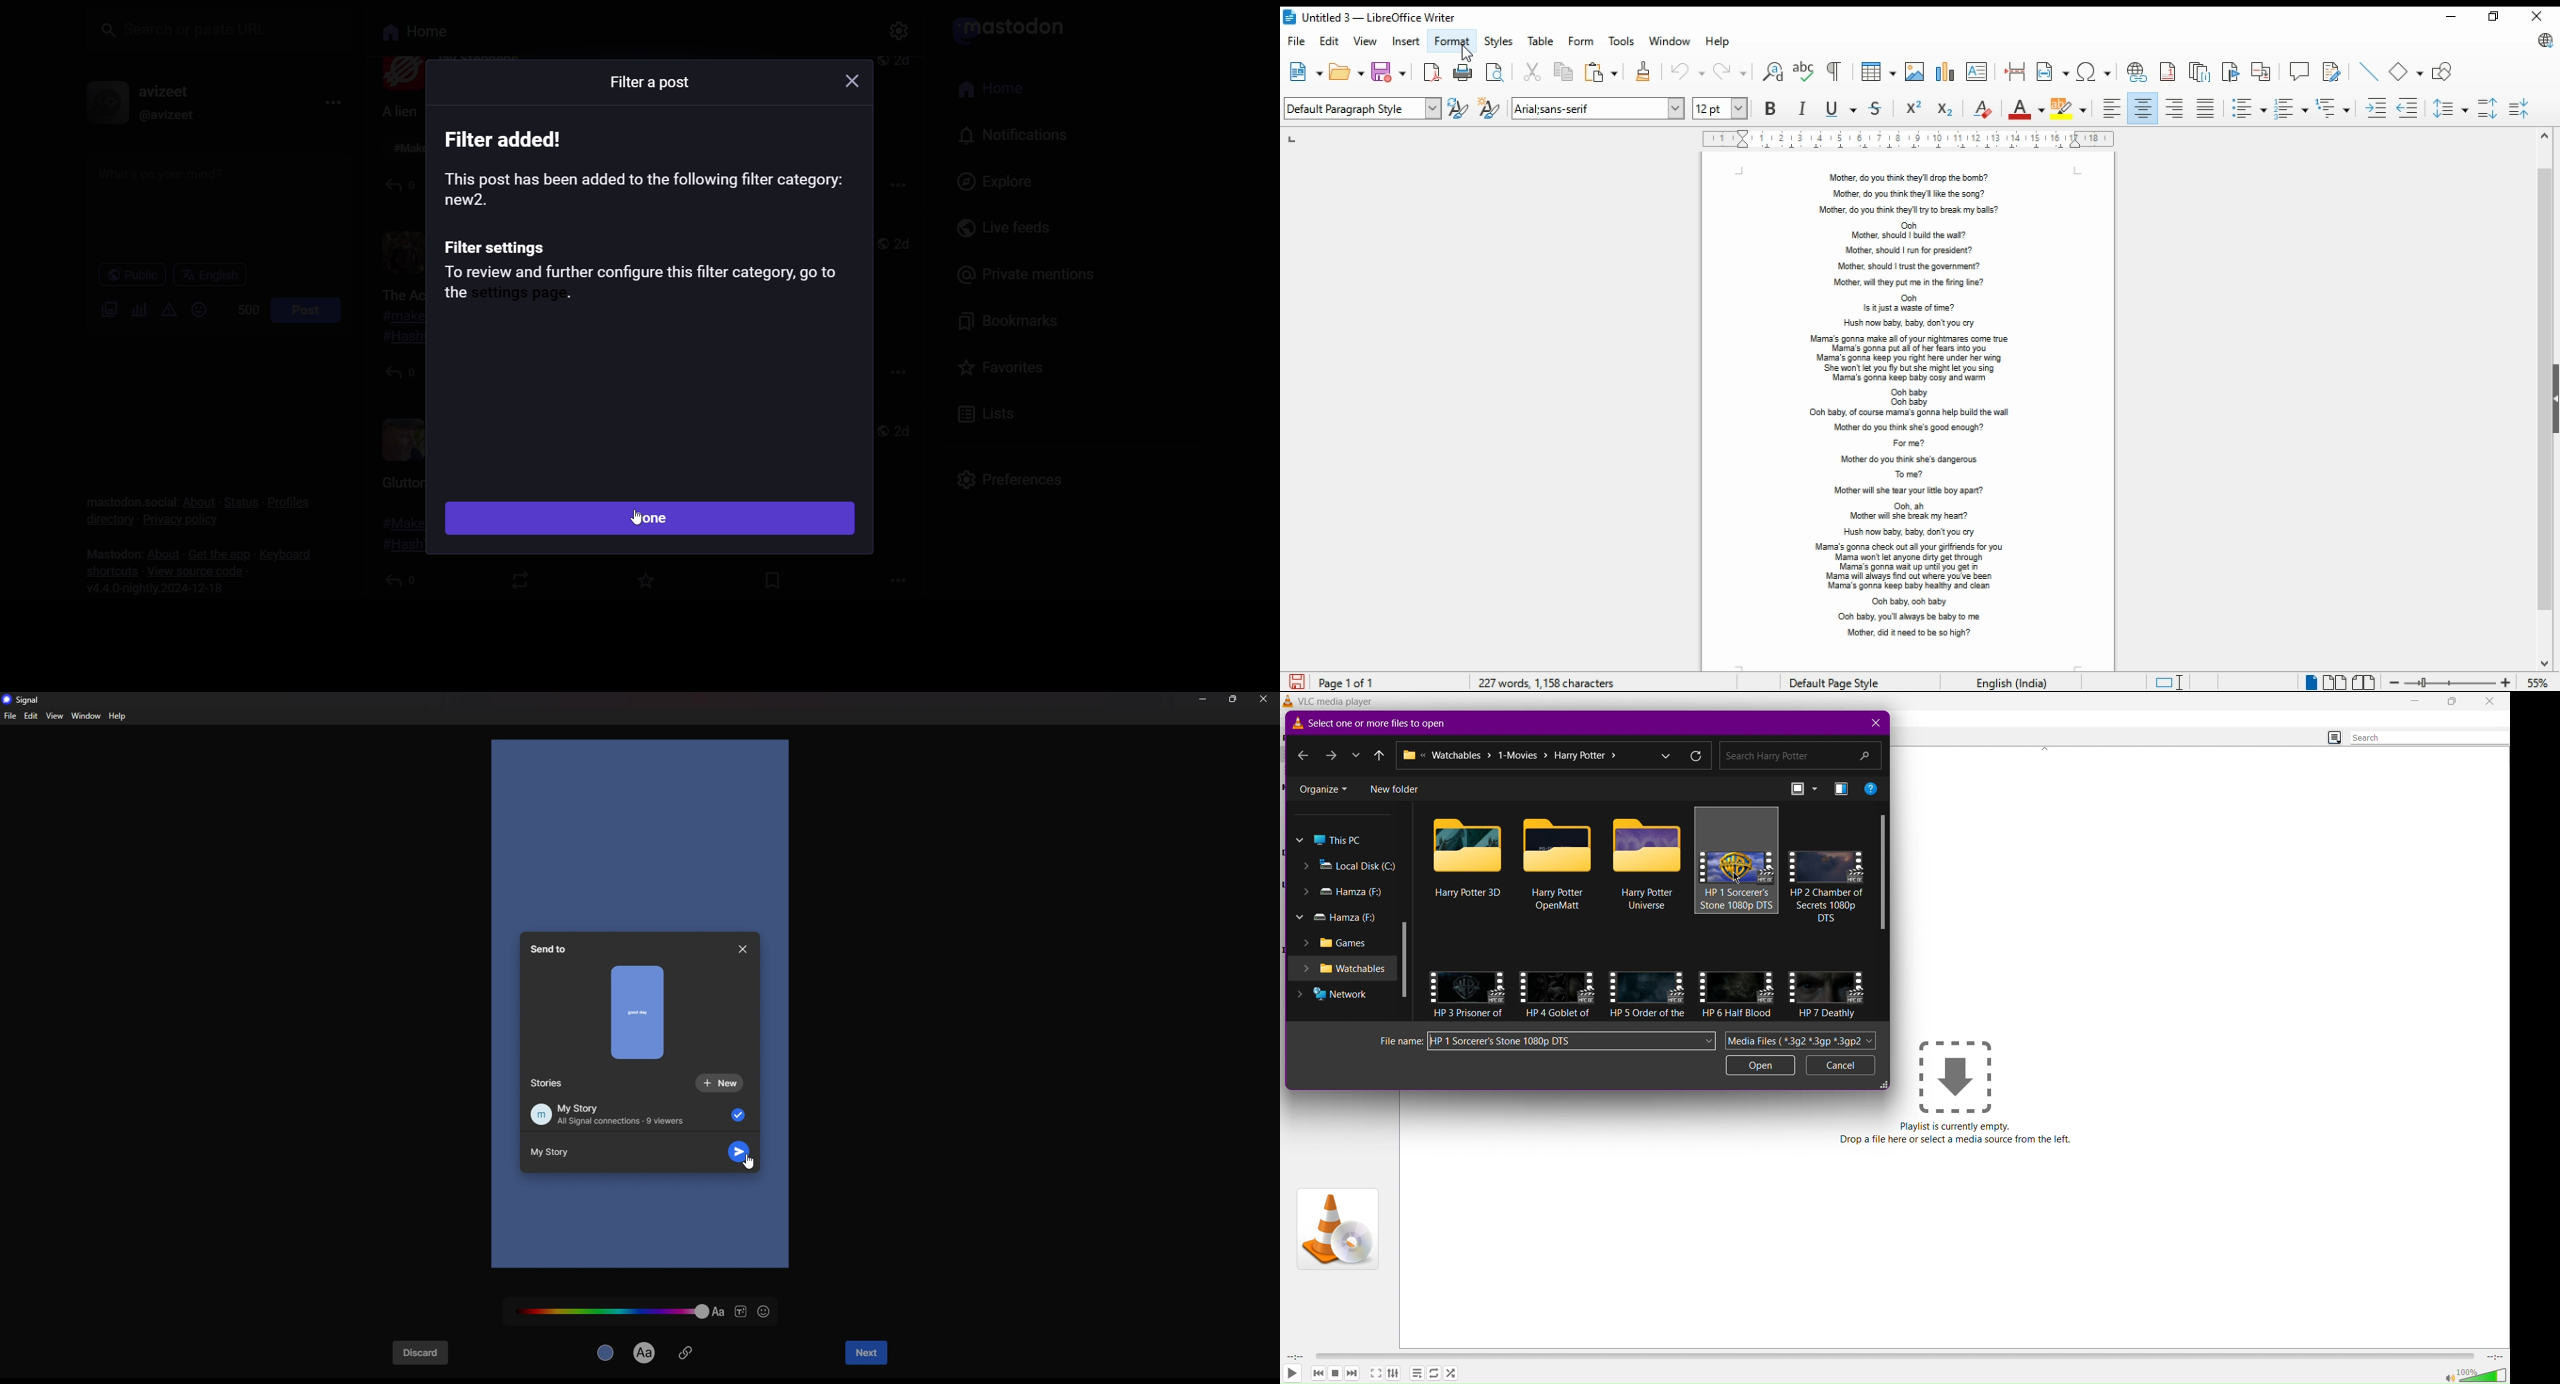 The image size is (2576, 1400). I want to click on Playlist is currently empty., so click(1956, 1126).